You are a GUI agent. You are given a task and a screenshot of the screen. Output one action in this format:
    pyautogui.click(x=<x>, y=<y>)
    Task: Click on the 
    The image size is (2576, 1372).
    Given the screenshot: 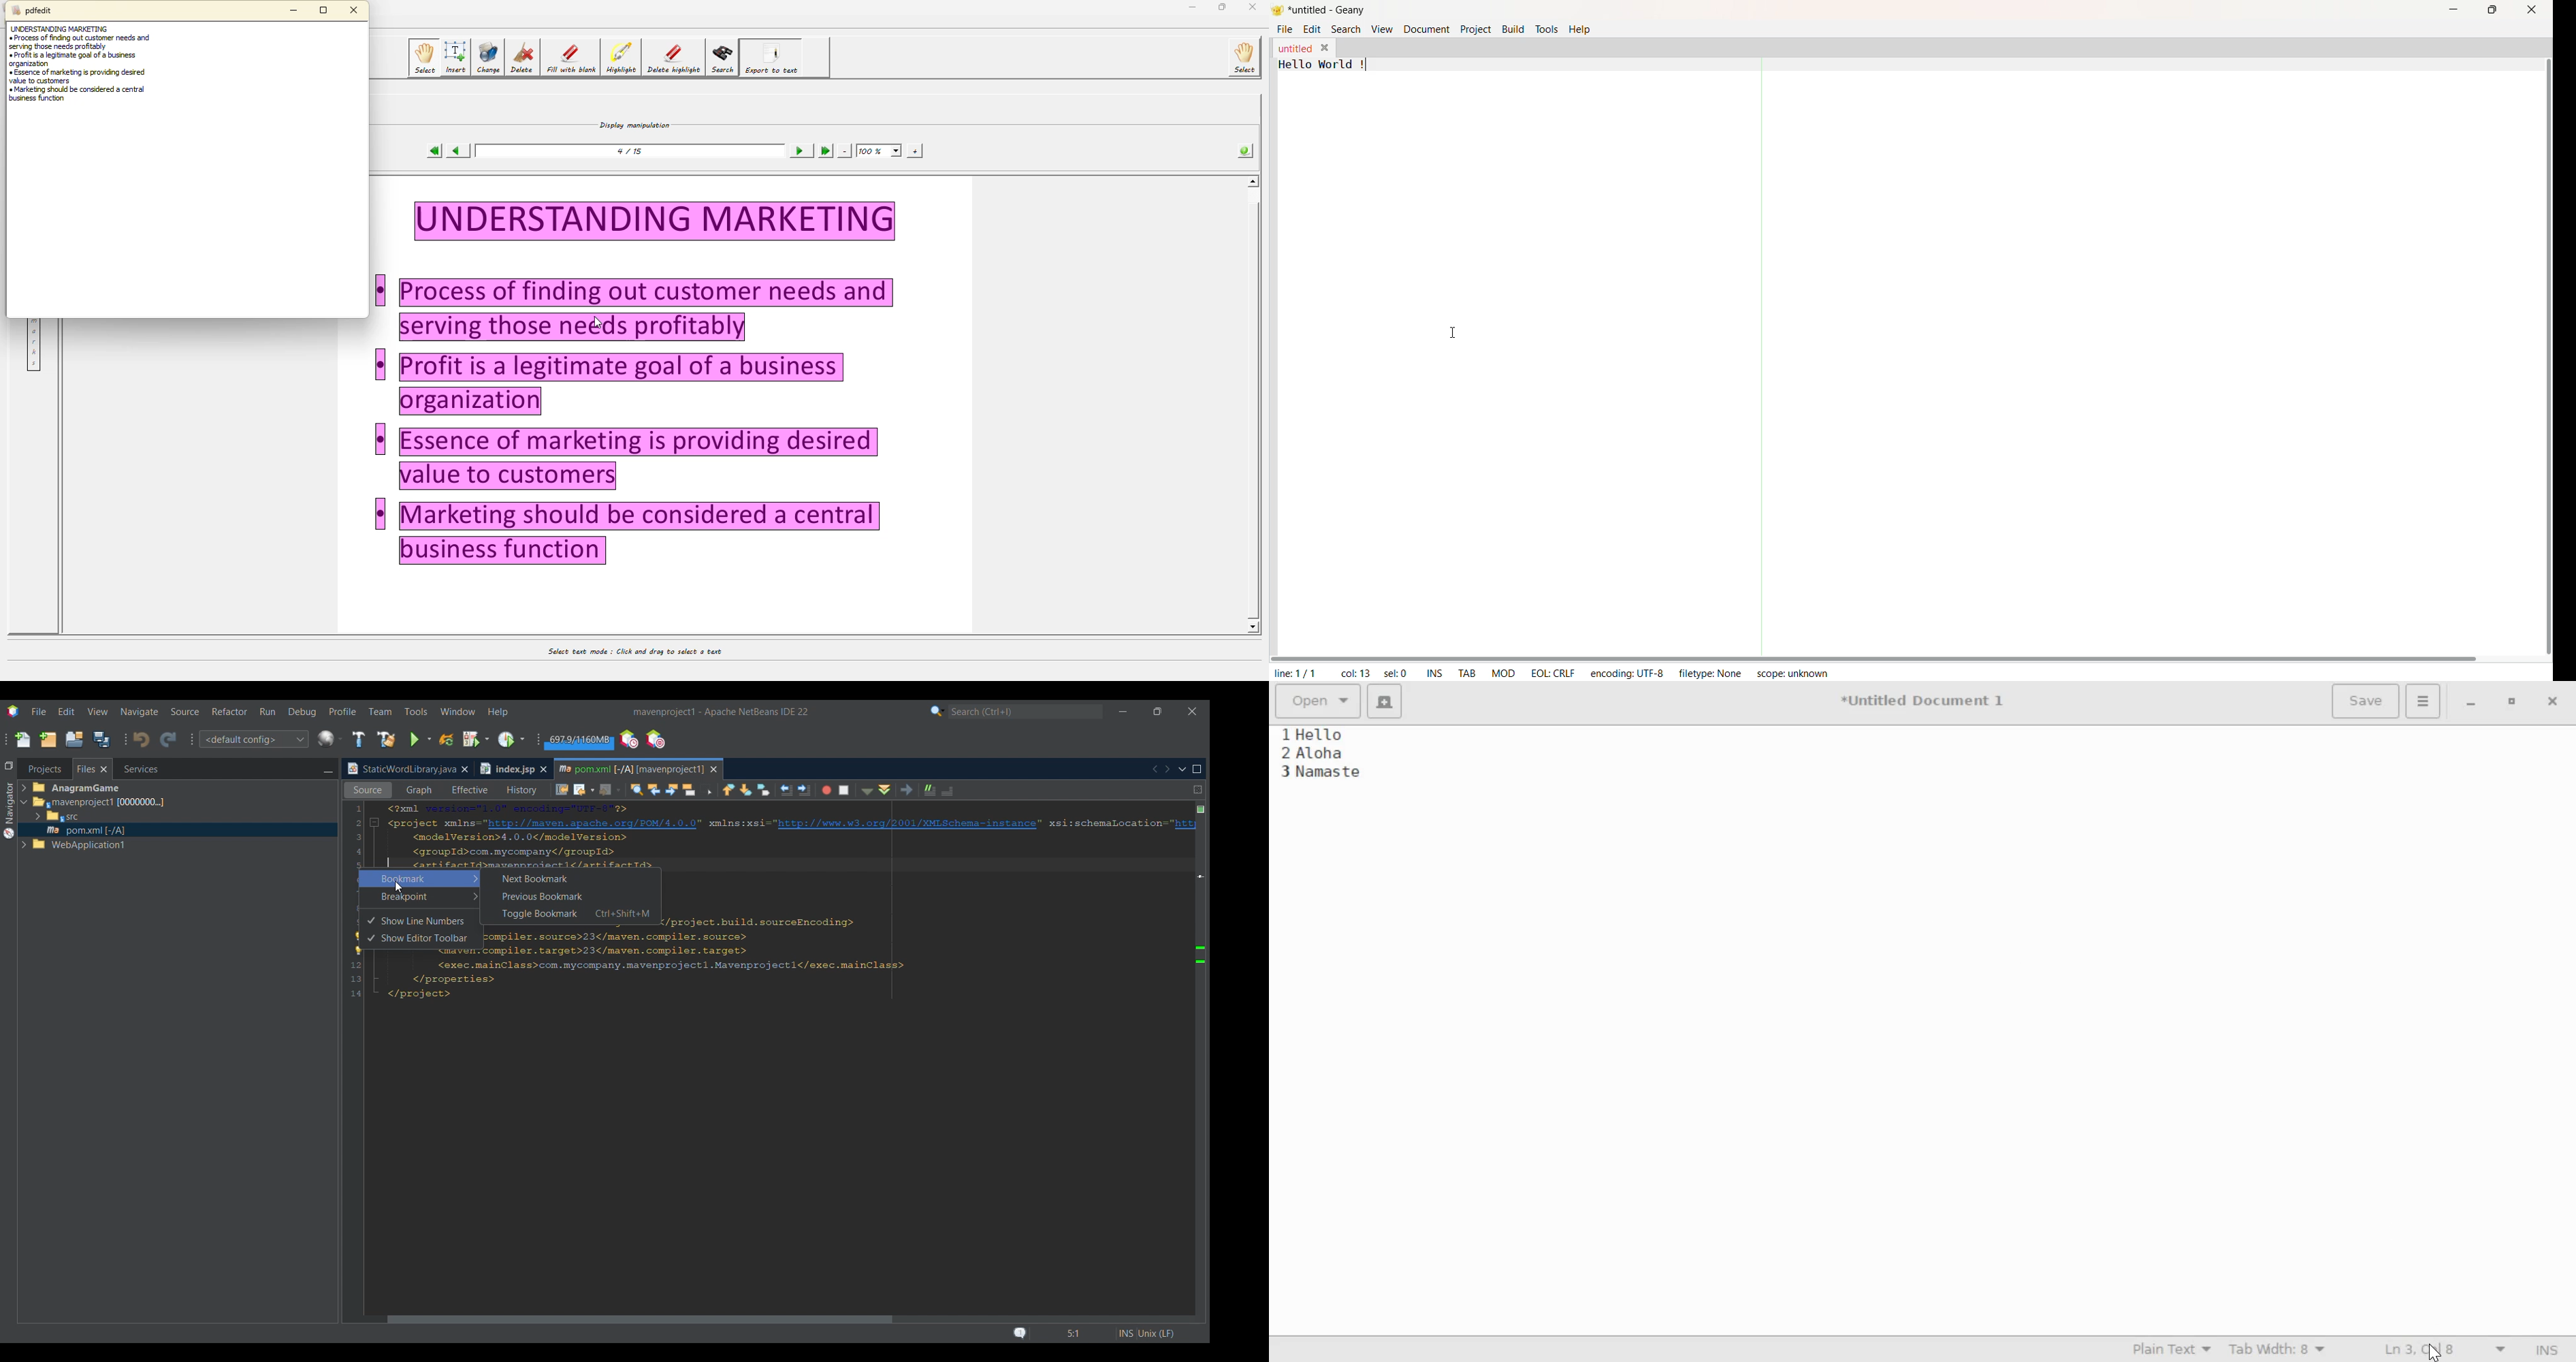 What is the action you would take?
    pyautogui.click(x=381, y=440)
    